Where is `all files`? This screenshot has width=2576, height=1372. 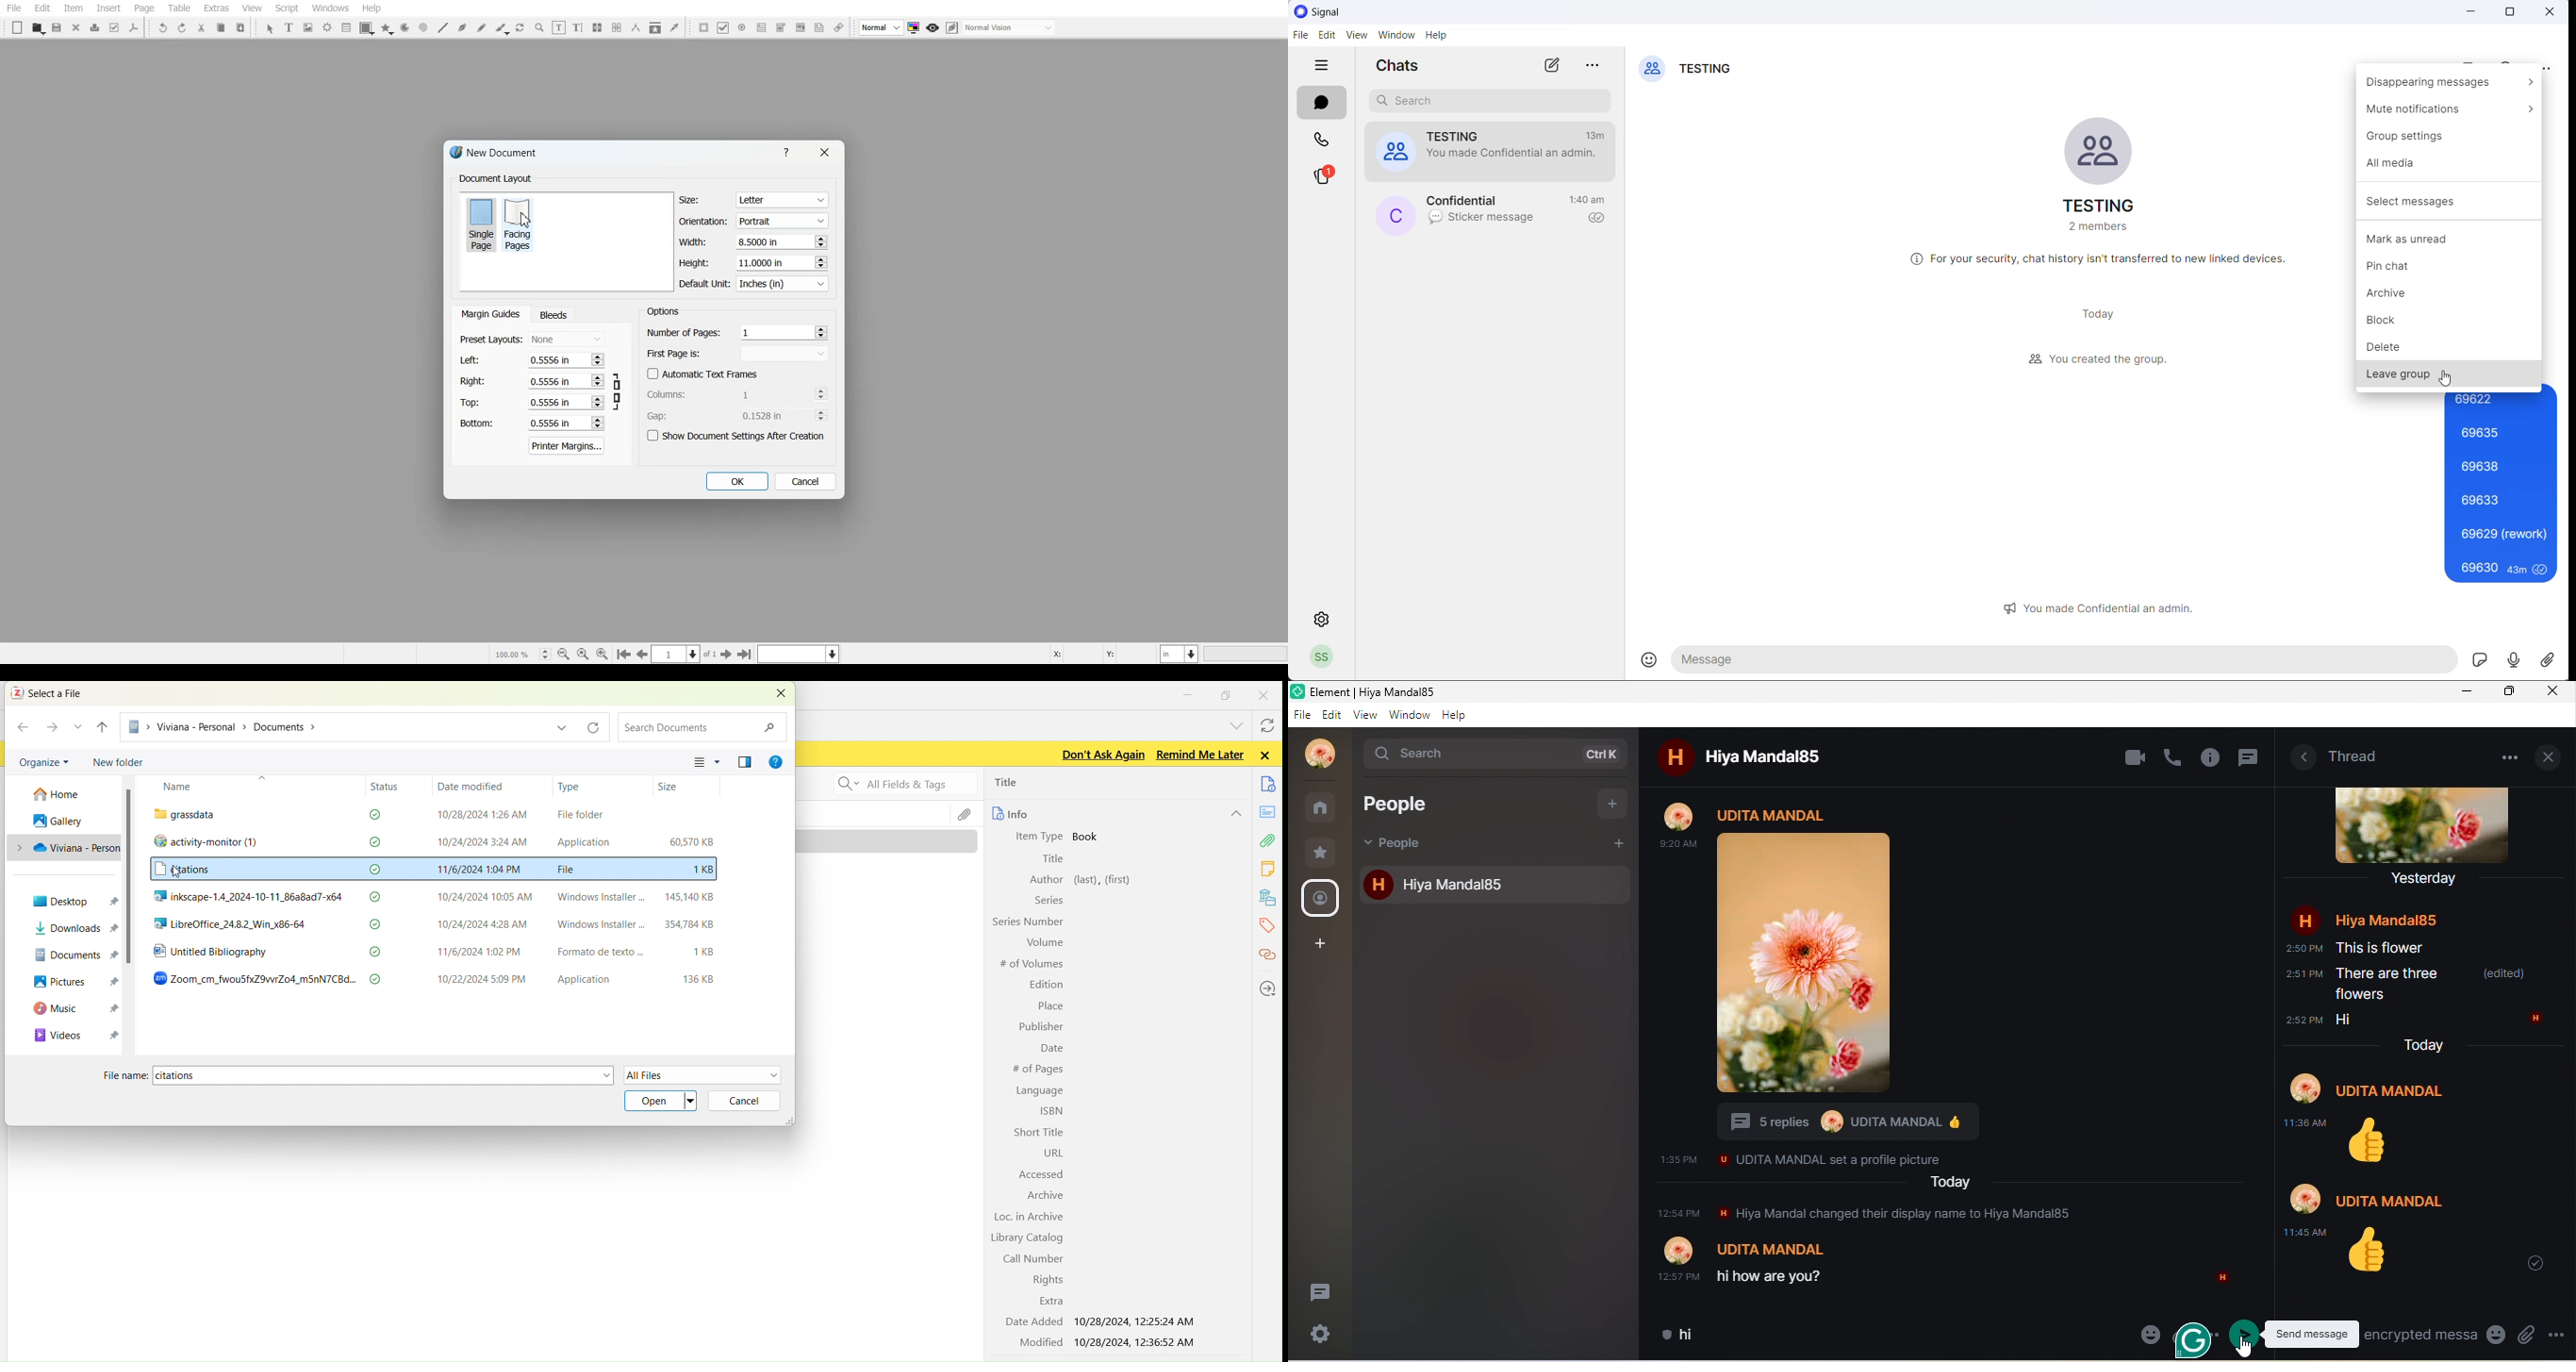 all files is located at coordinates (699, 1074).